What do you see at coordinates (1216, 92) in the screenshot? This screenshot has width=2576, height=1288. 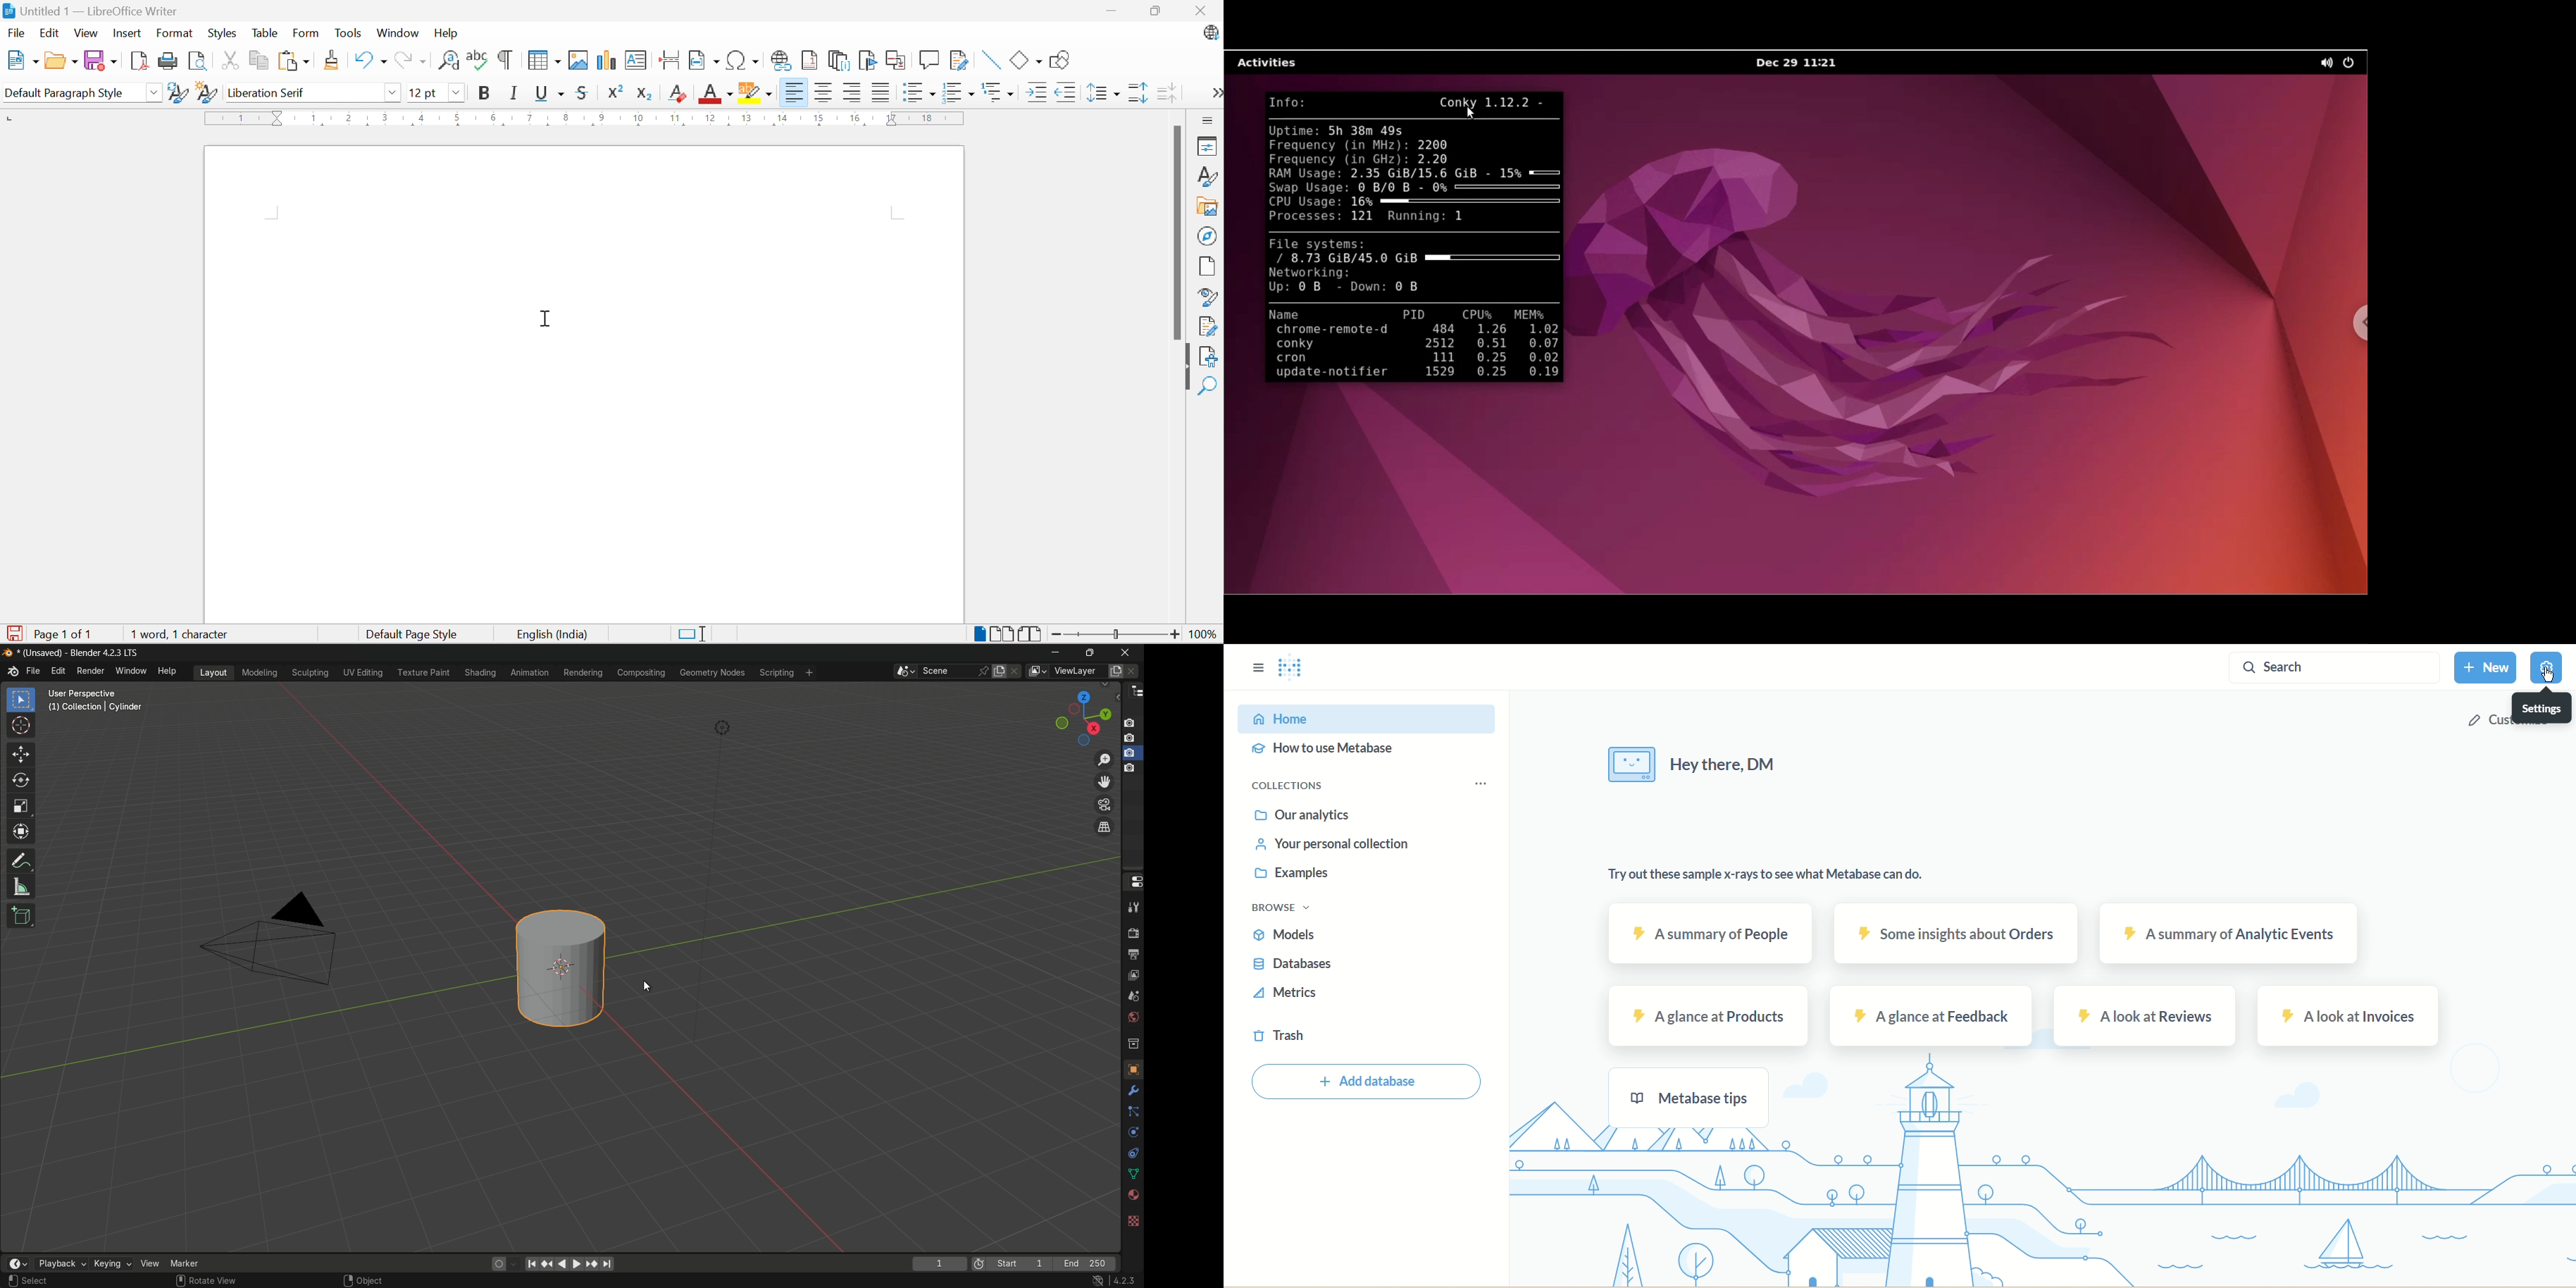 I see `More` at bounding box center [1216, 92].